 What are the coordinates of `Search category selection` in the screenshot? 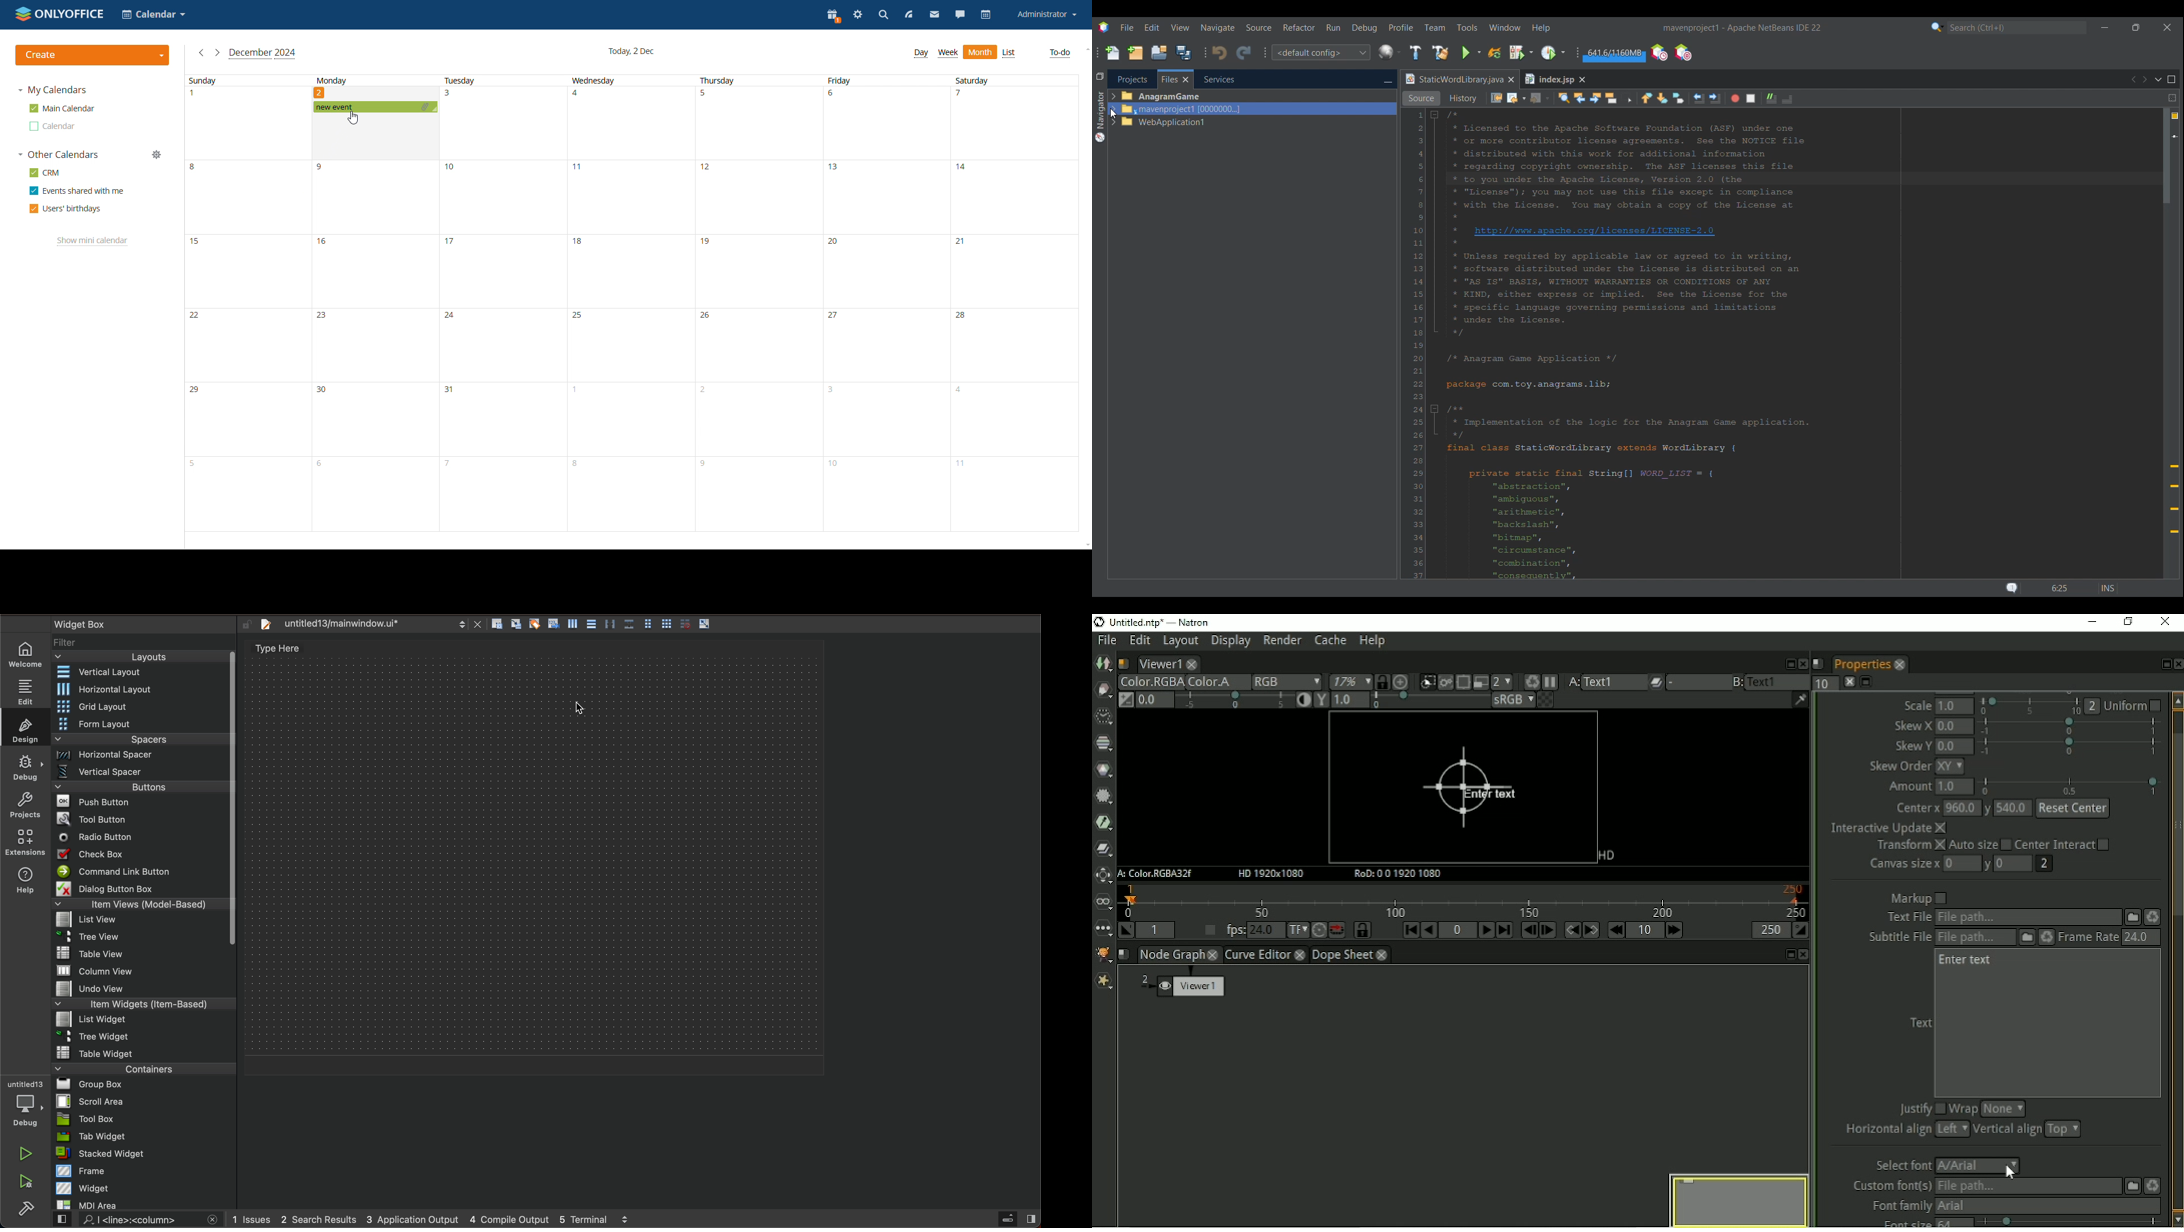 It's located at (1938, 27).